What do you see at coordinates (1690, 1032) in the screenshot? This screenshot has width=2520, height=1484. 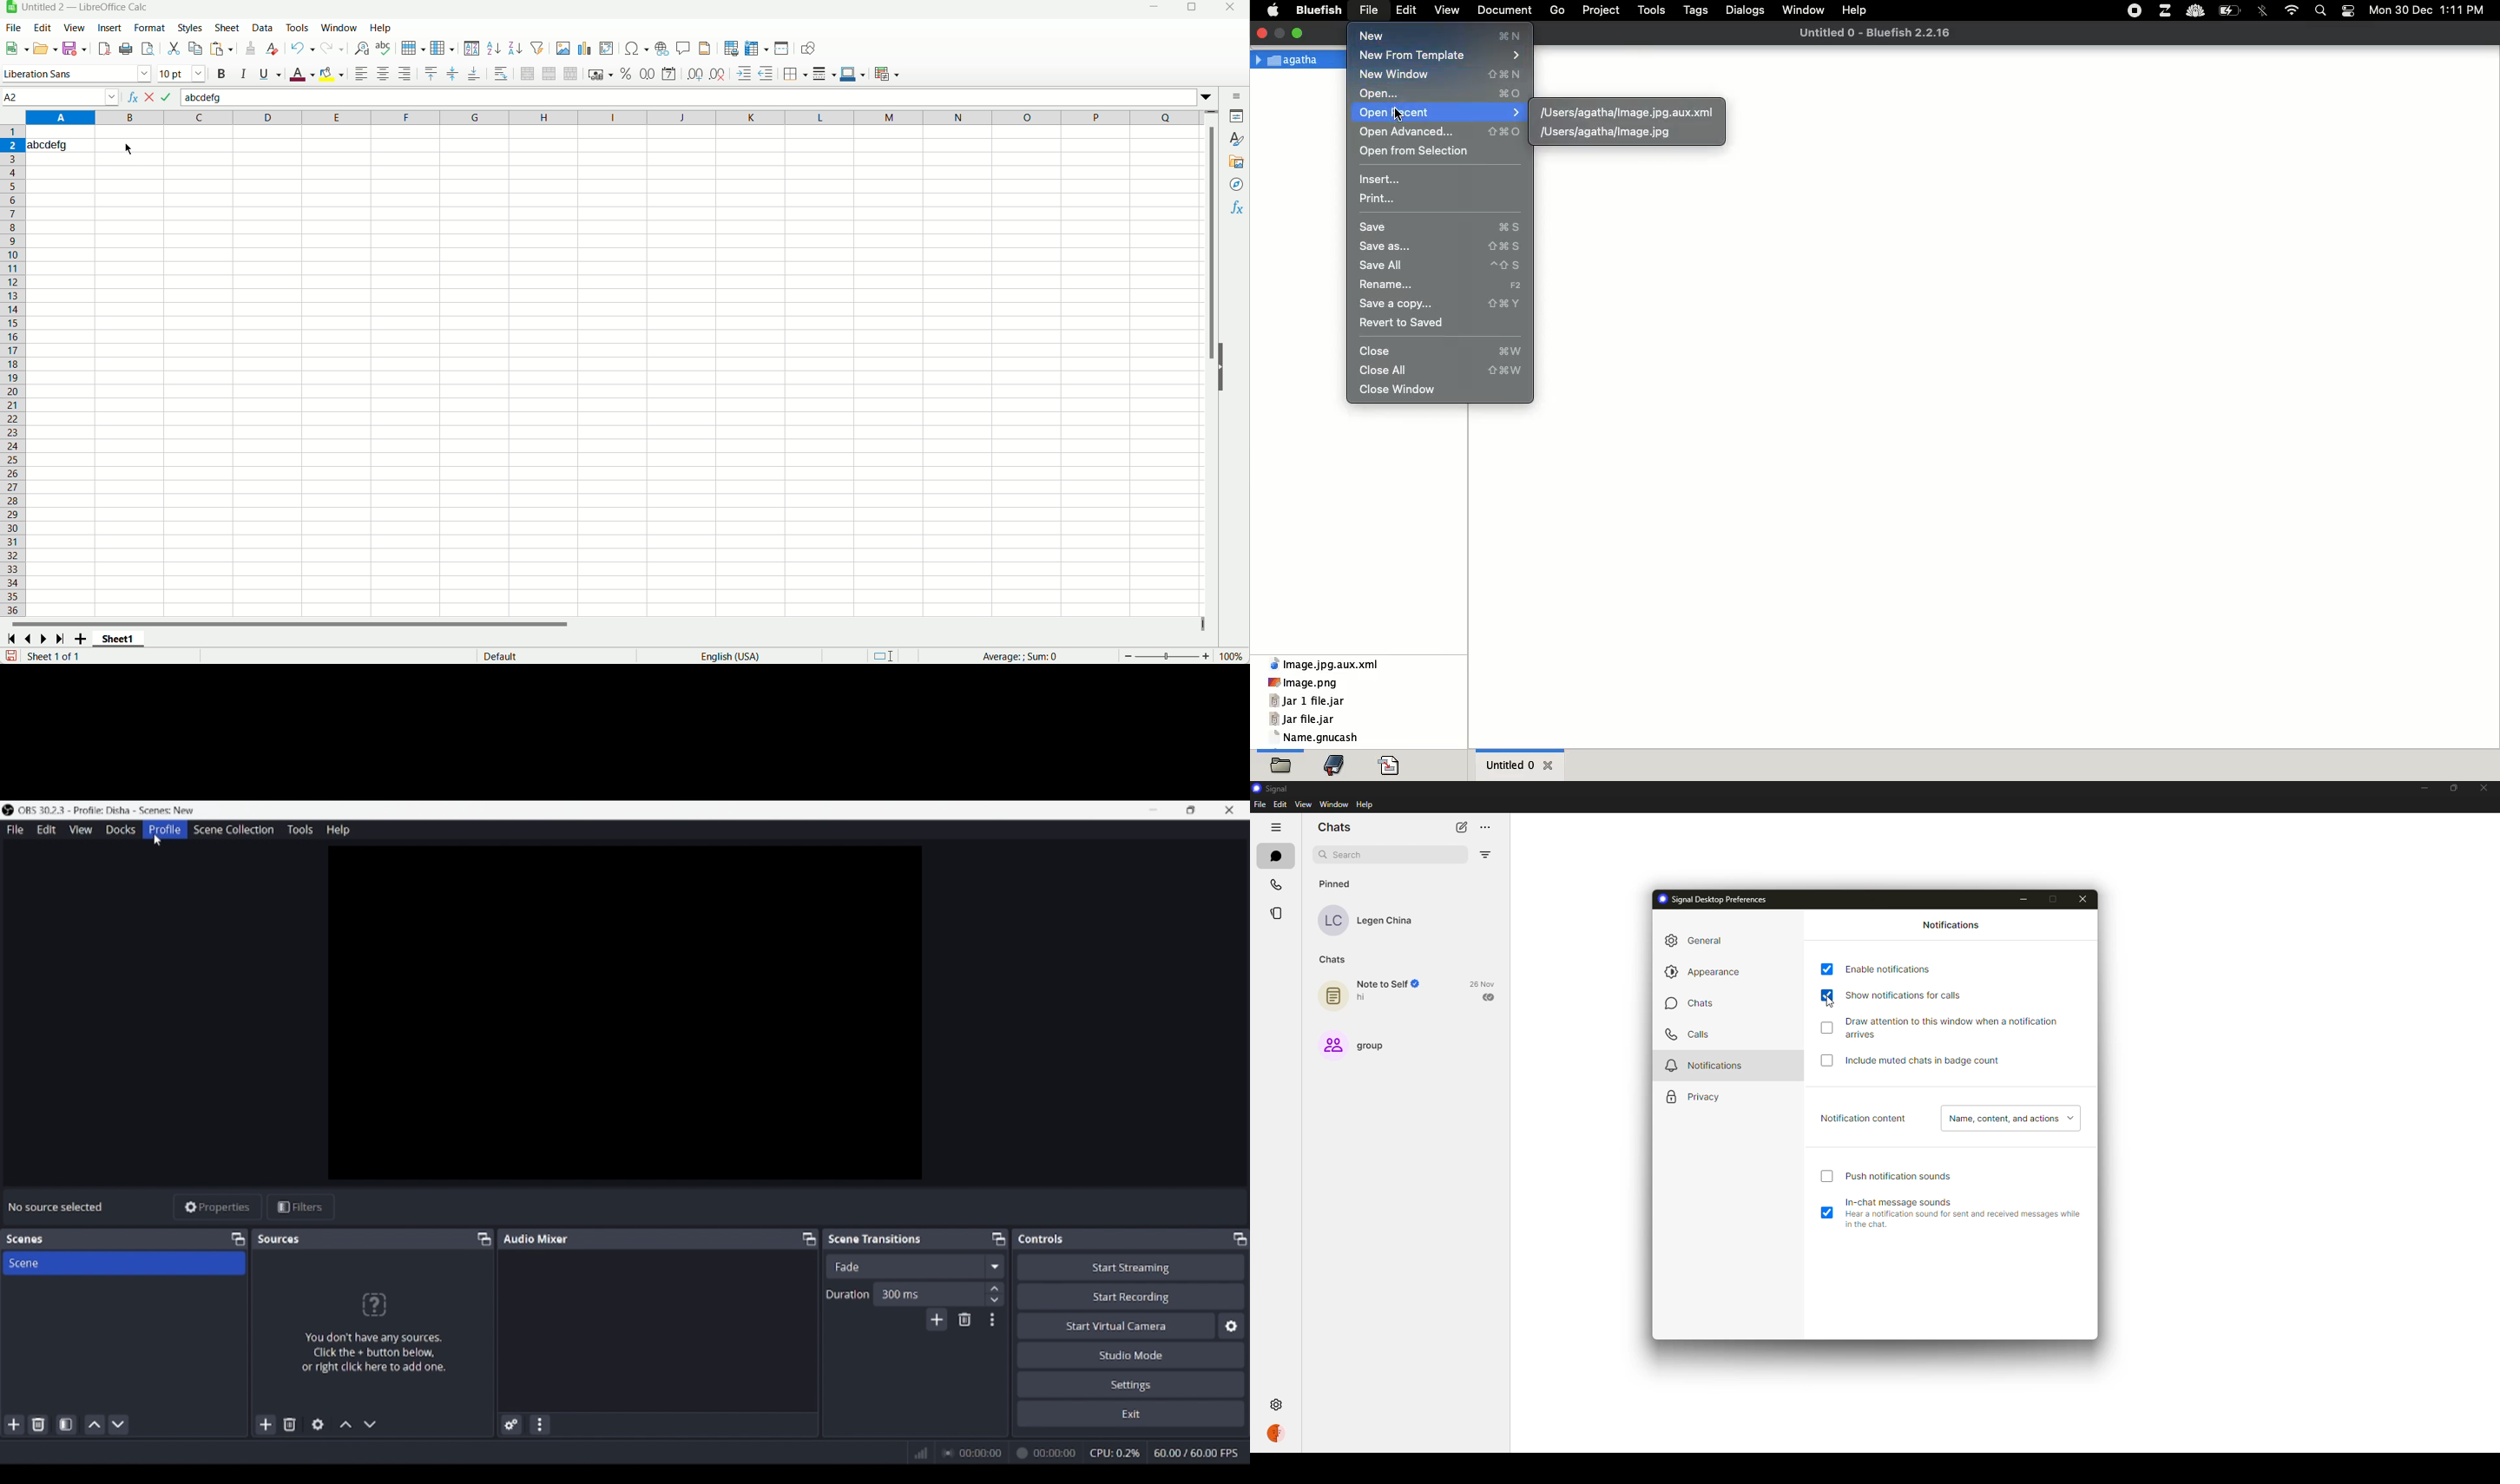 I see `calls` at bounding box center [1690, 1032].